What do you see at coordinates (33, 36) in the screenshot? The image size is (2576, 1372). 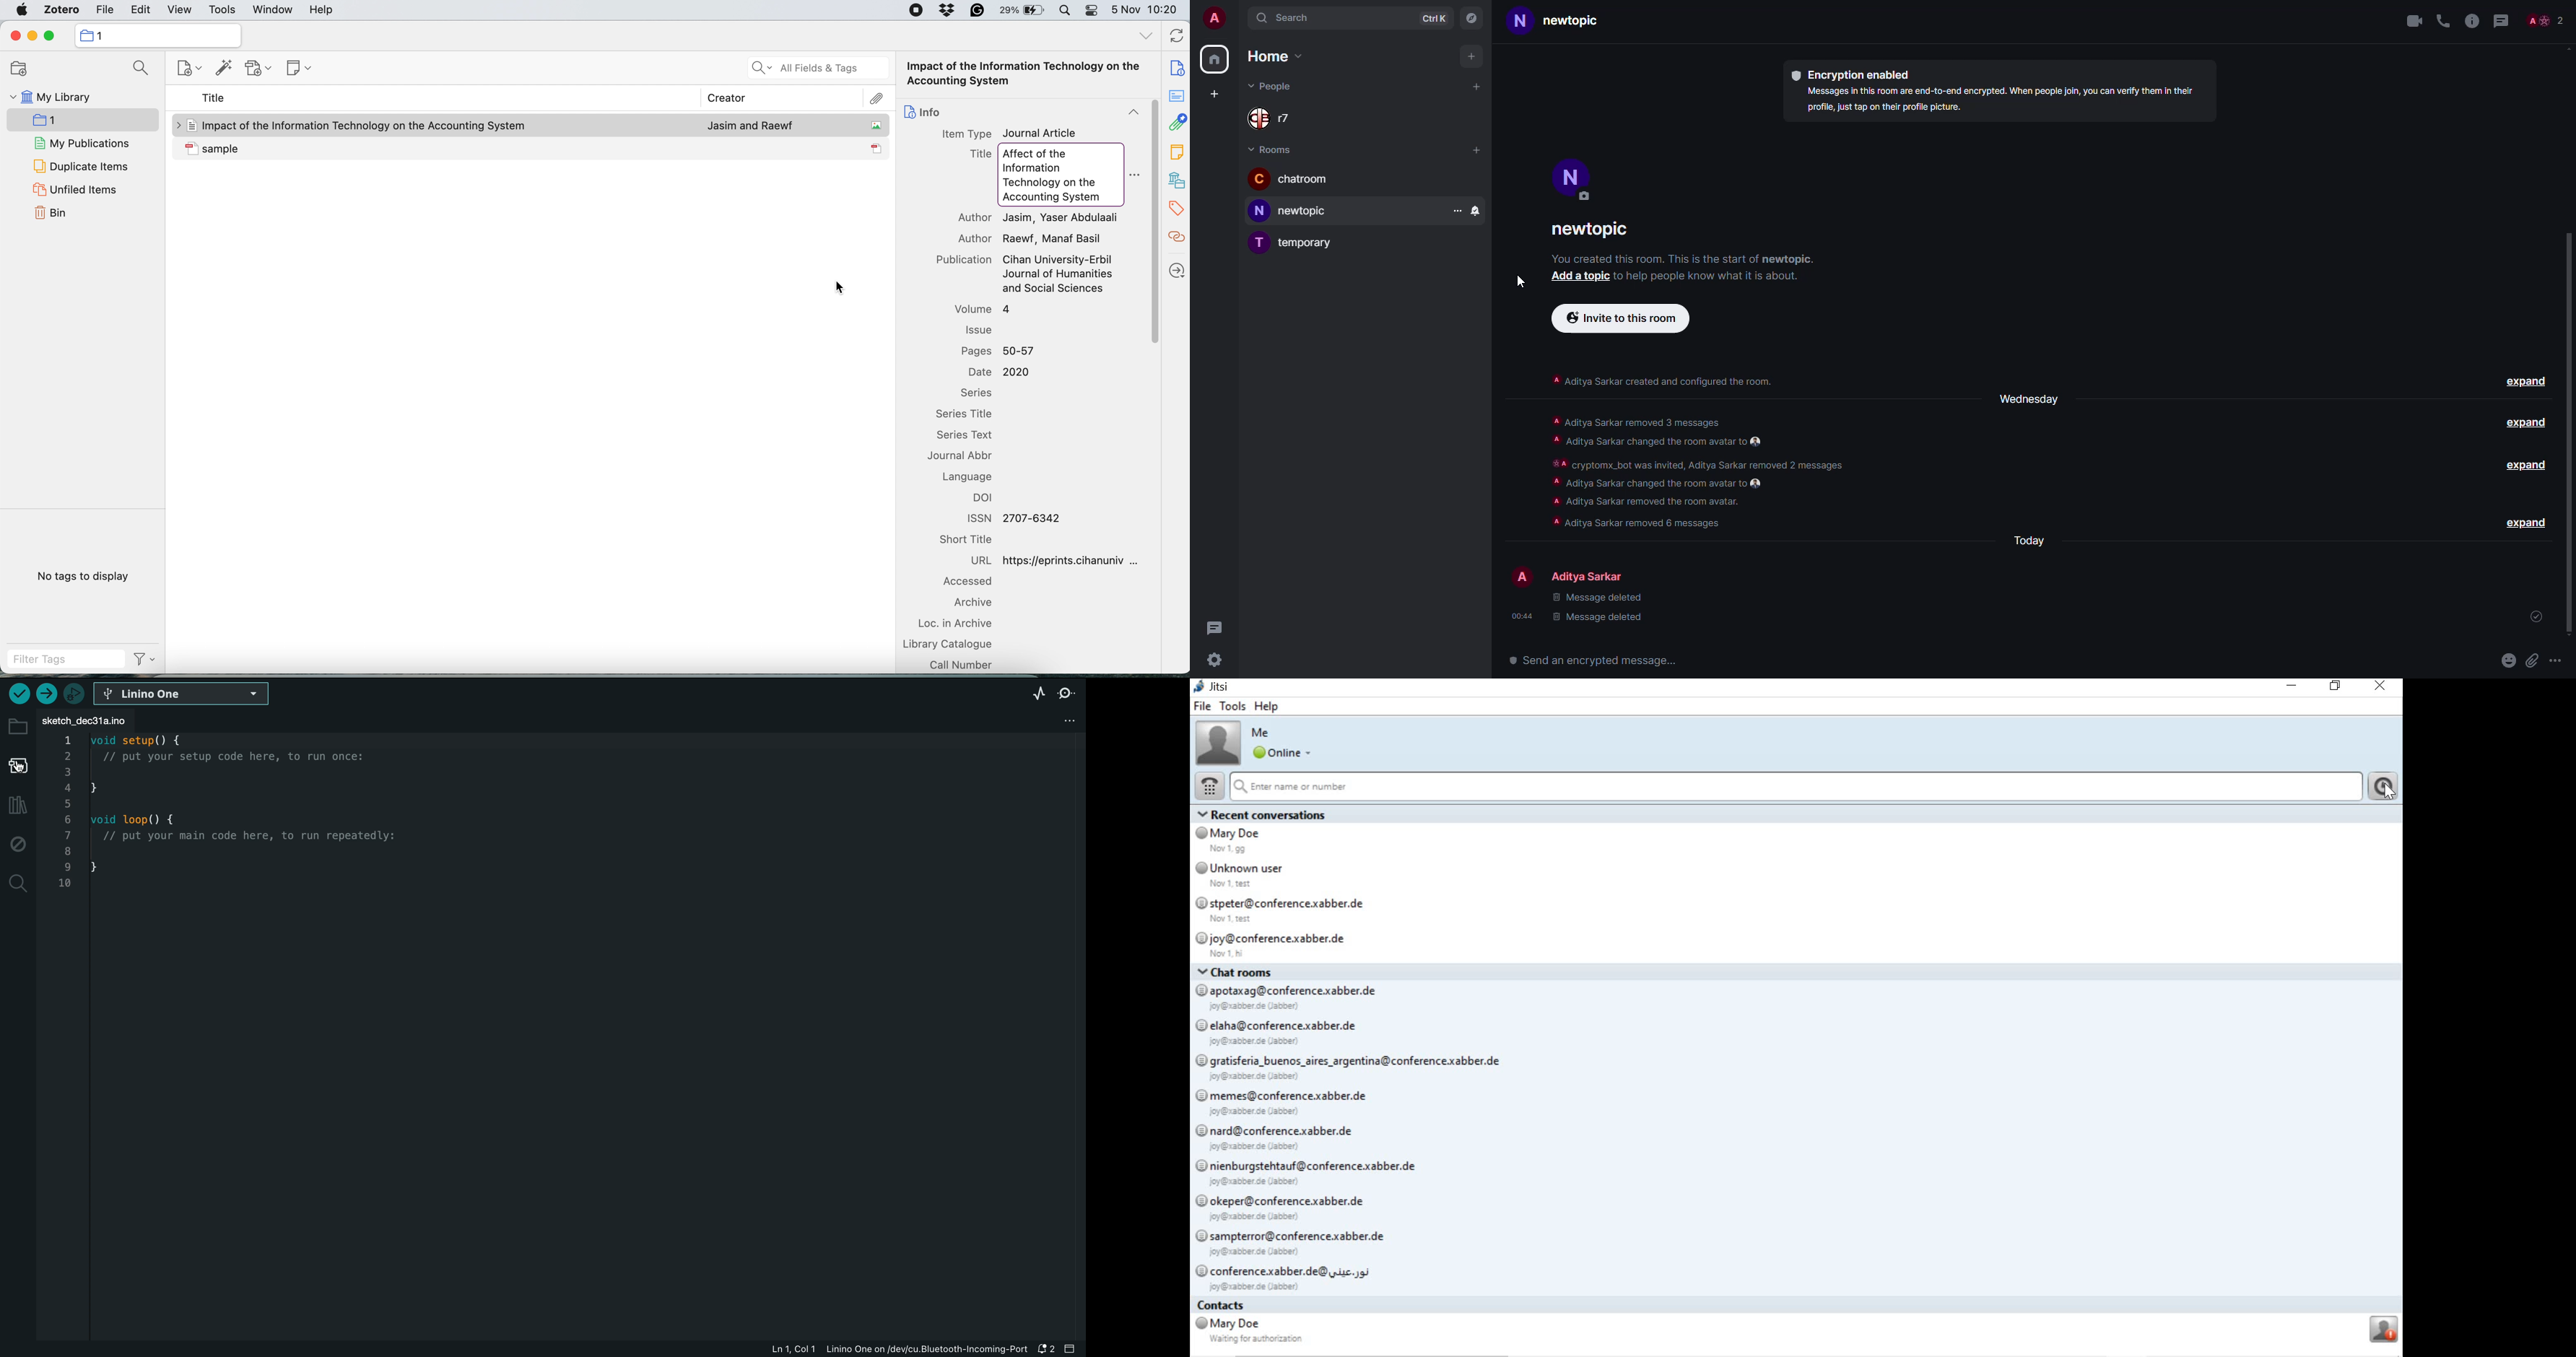 I see `minimise` at bounding box center [33, 36].